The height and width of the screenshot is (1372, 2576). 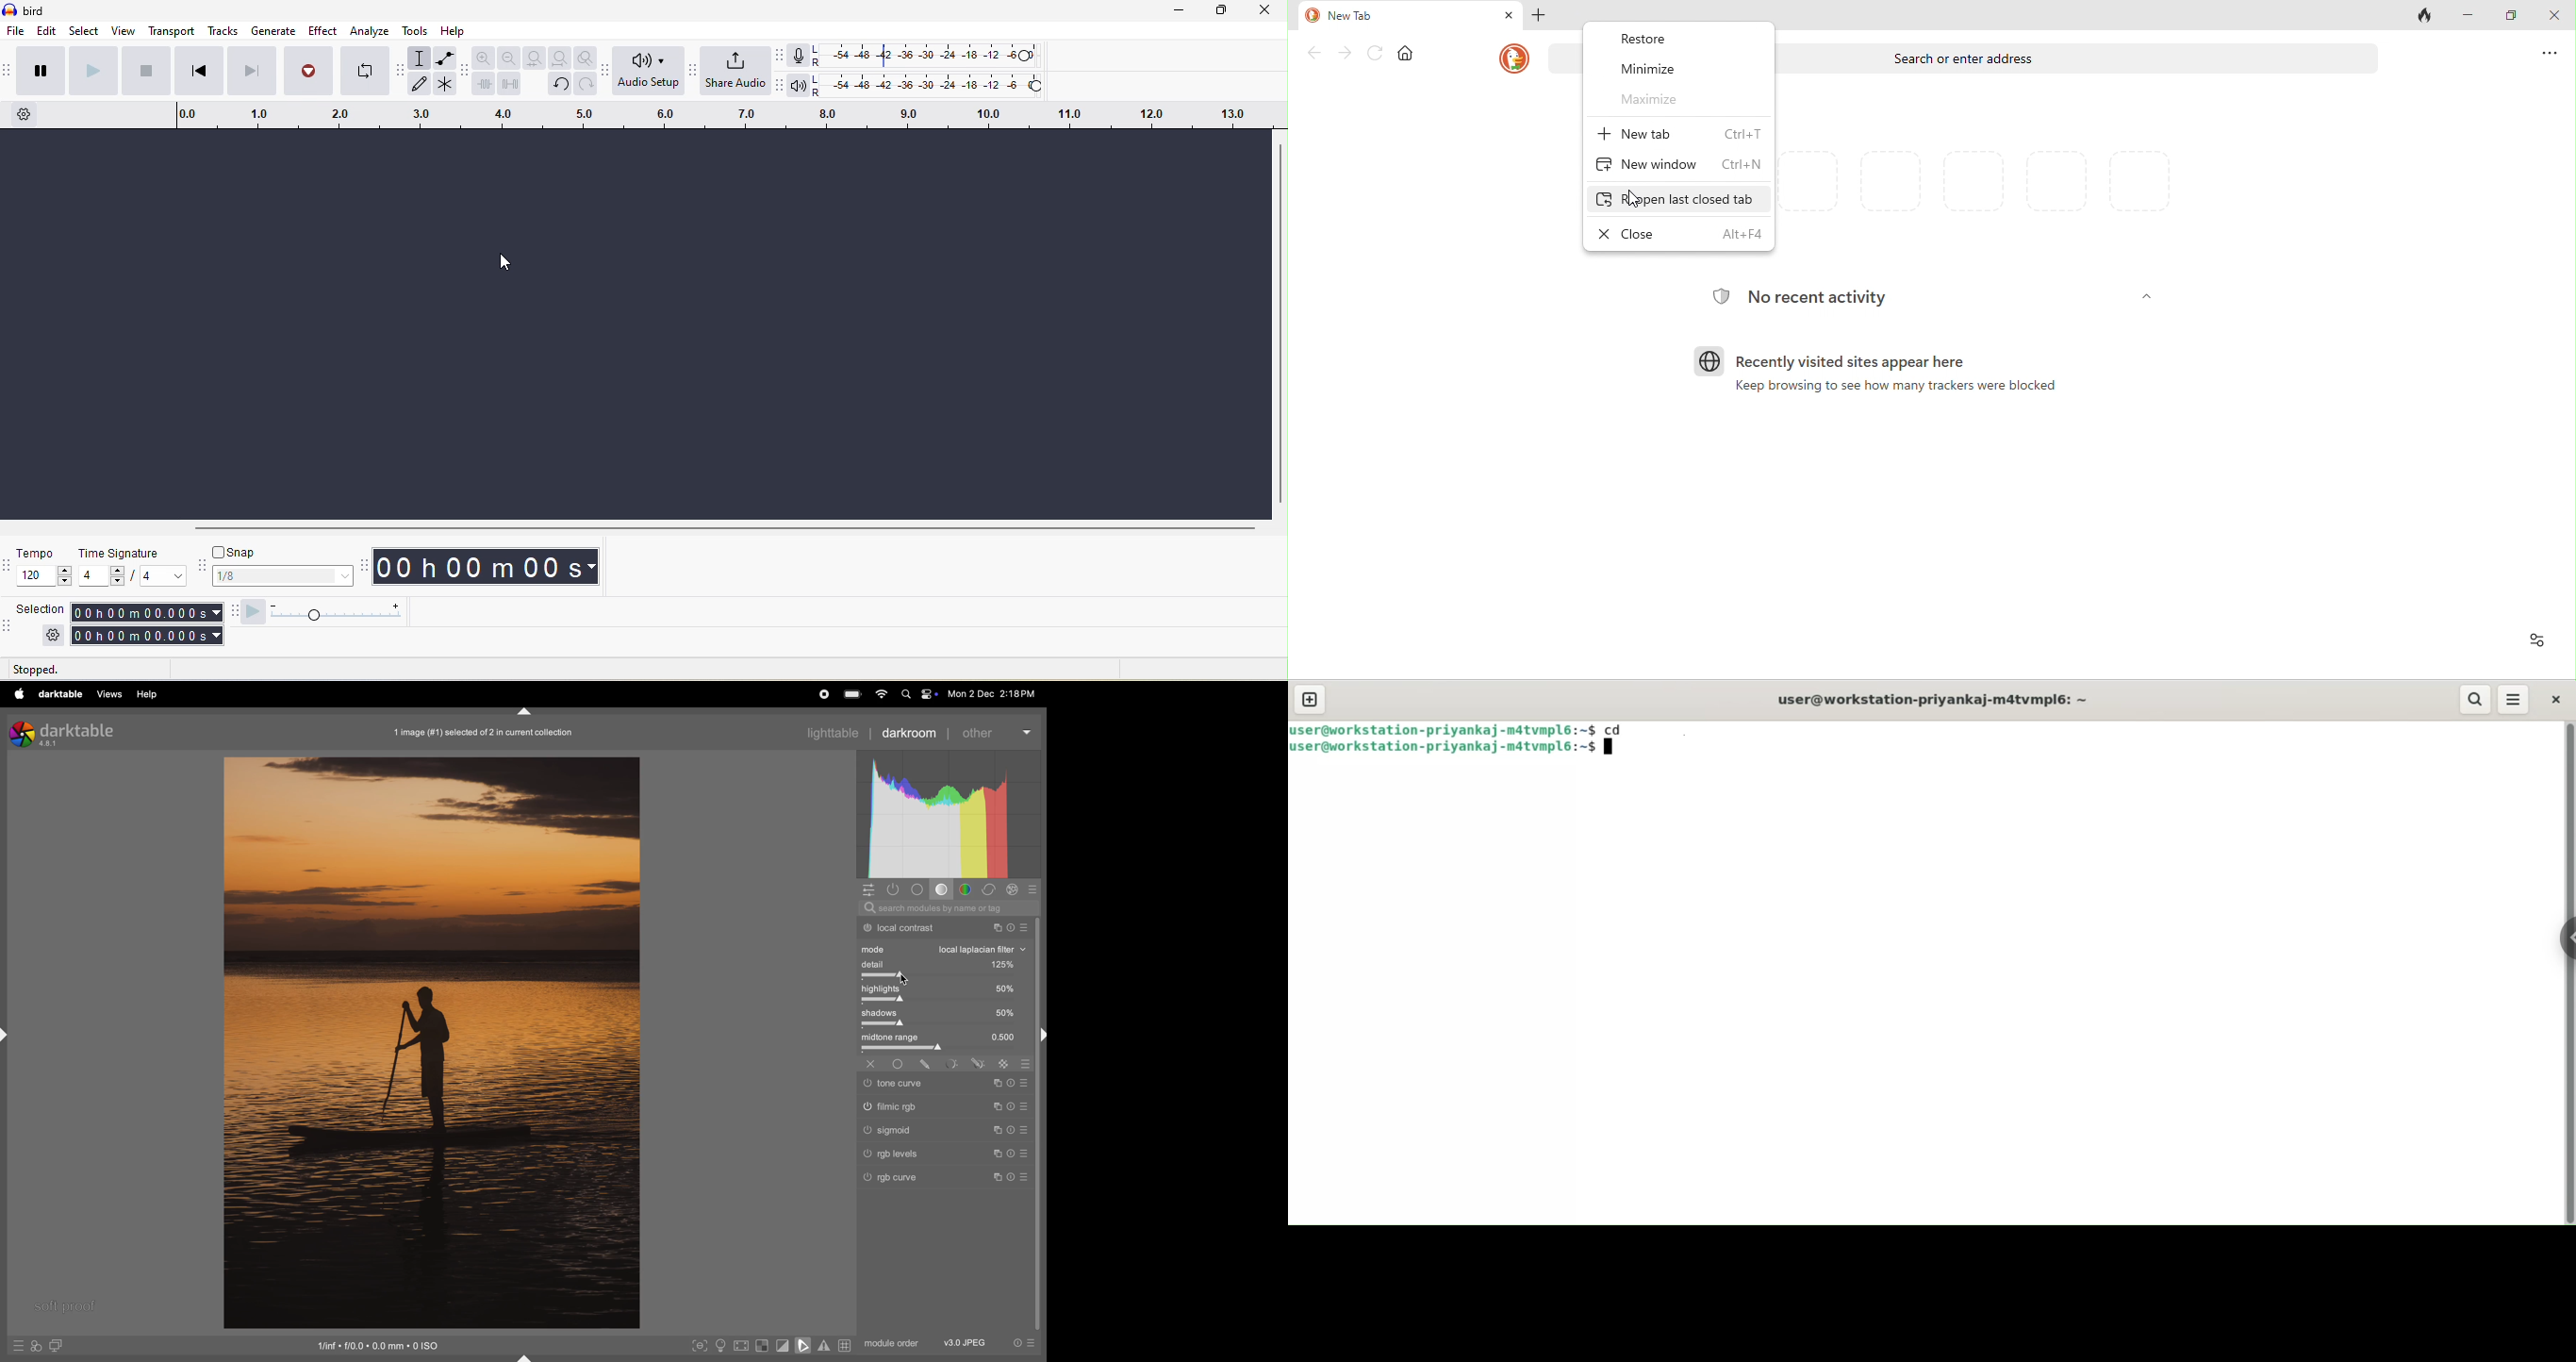 I want to click on darktable, so click(x=61, y=694).